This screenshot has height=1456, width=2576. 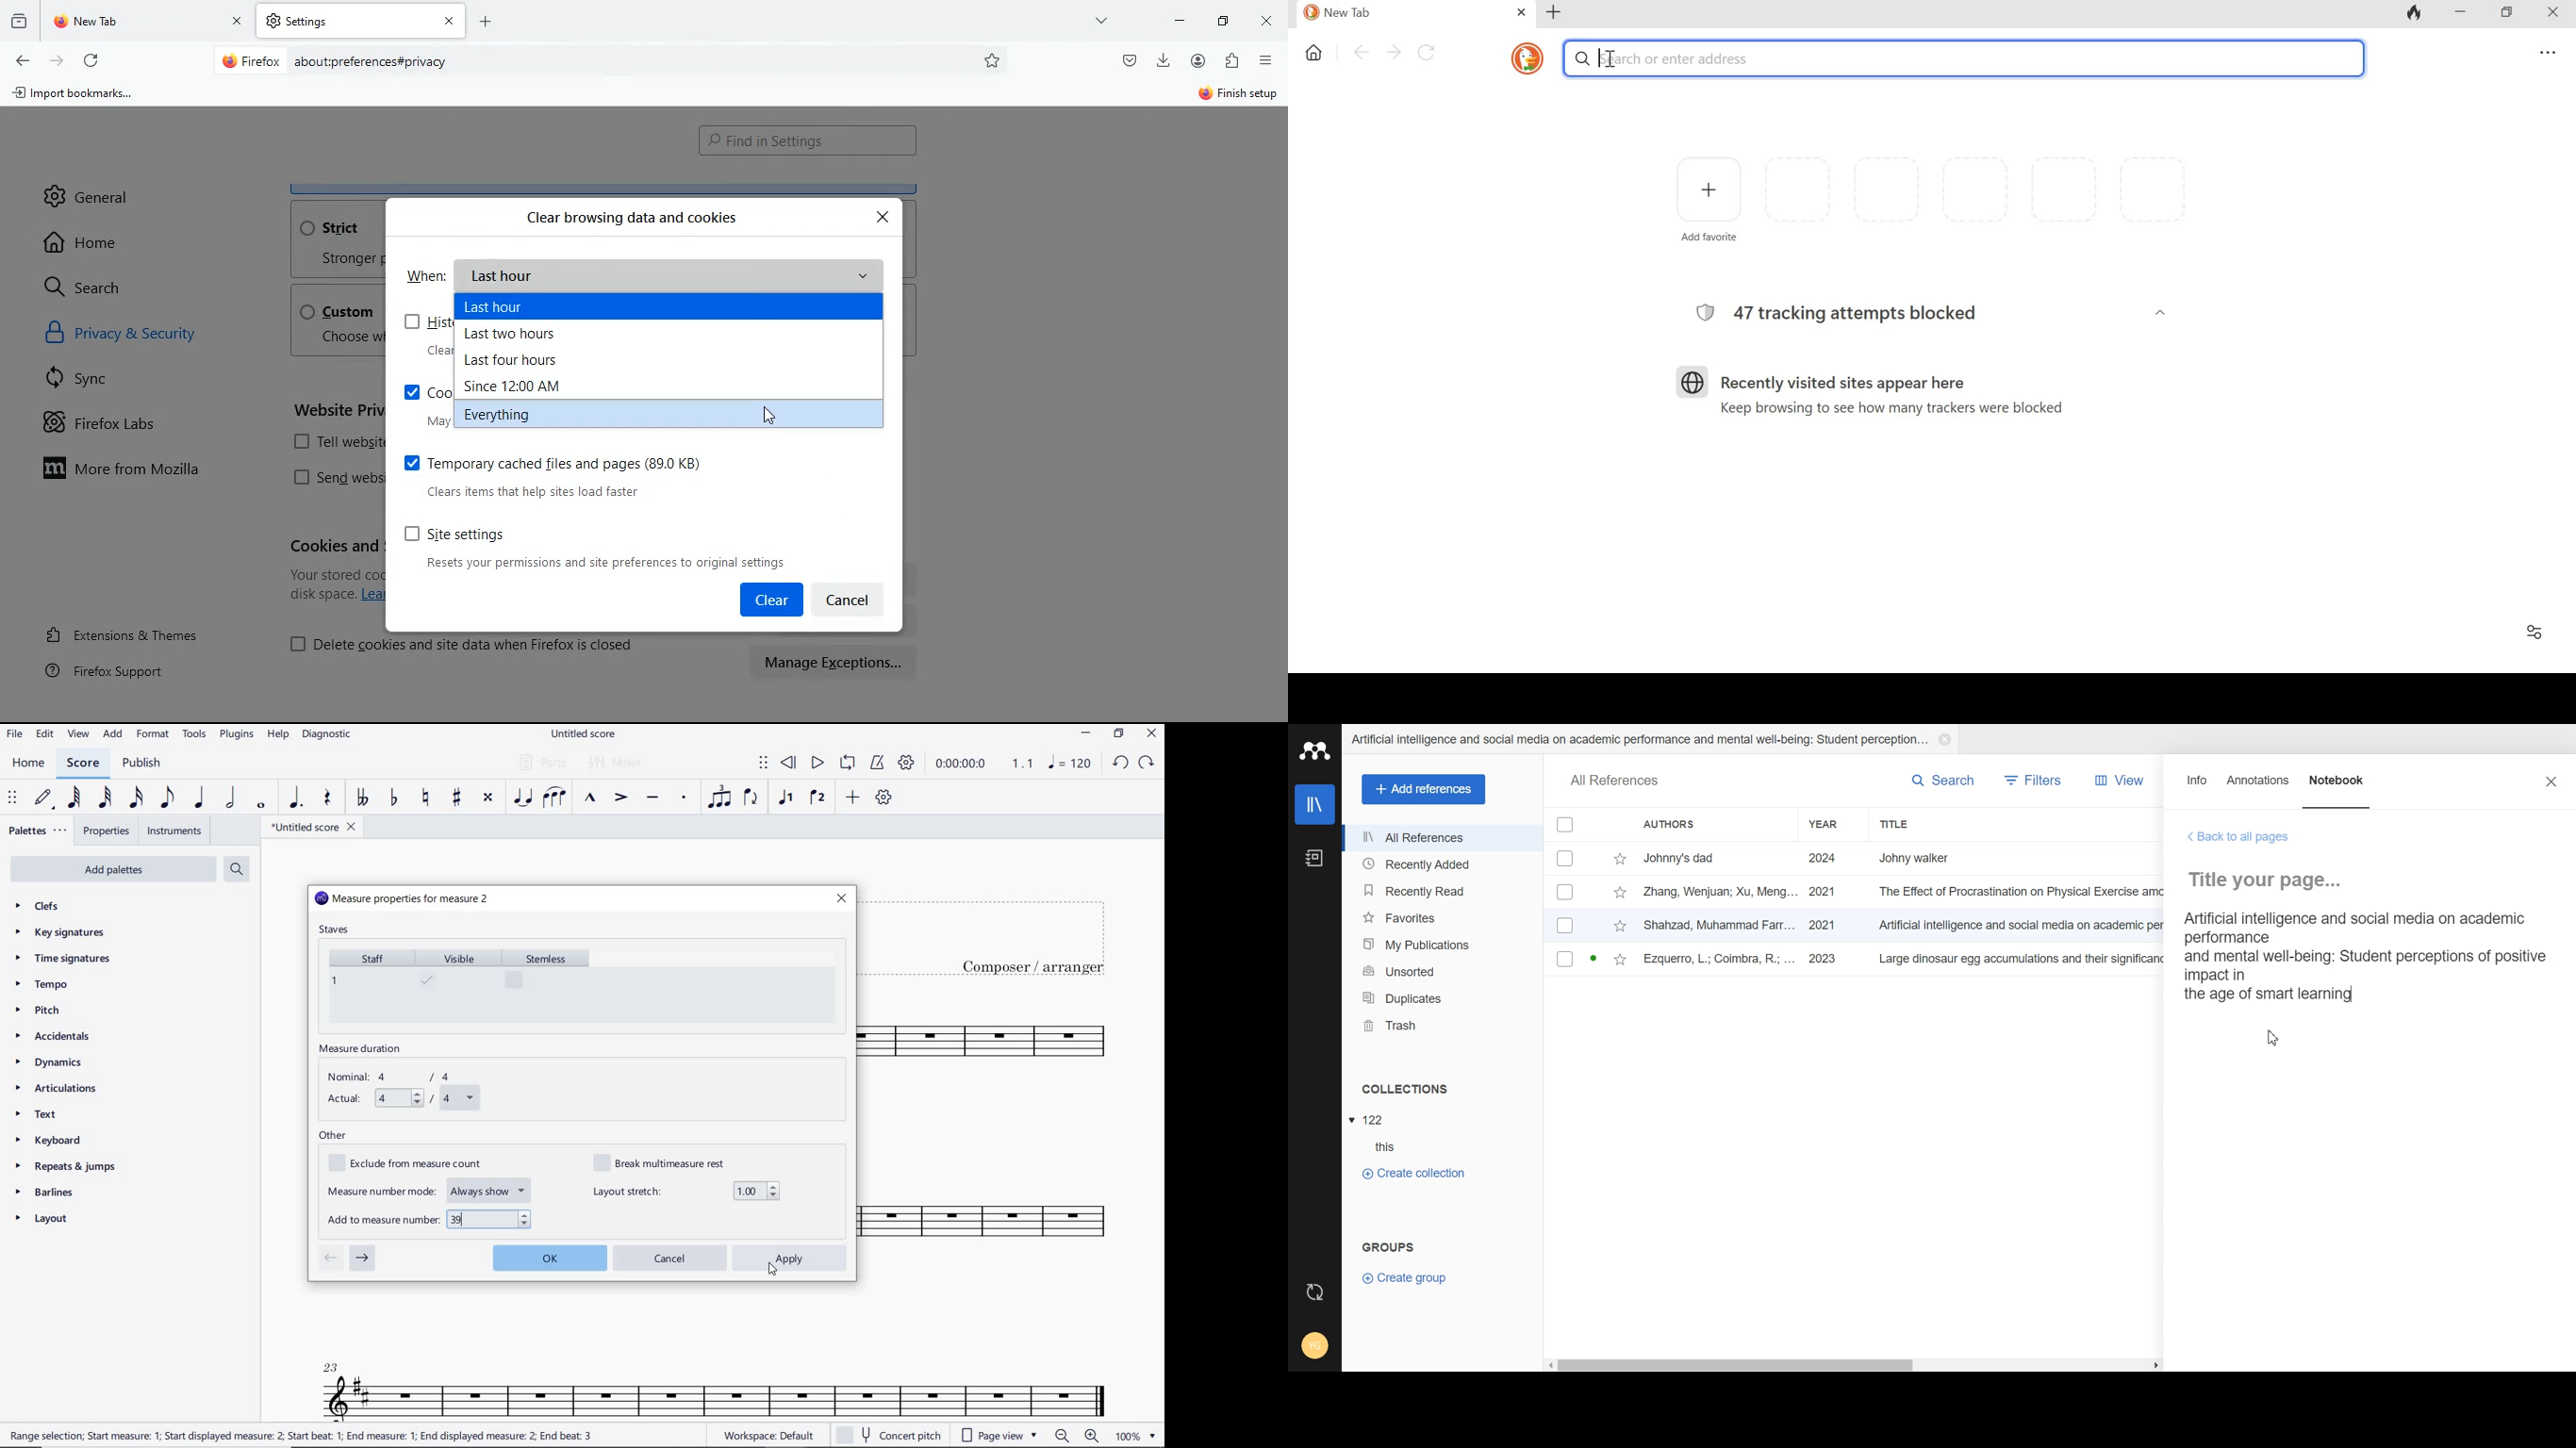 What do you see at coordinates (589, 799) in the screenshot?
I see `MARCATO` at bounding box center [589, 799].